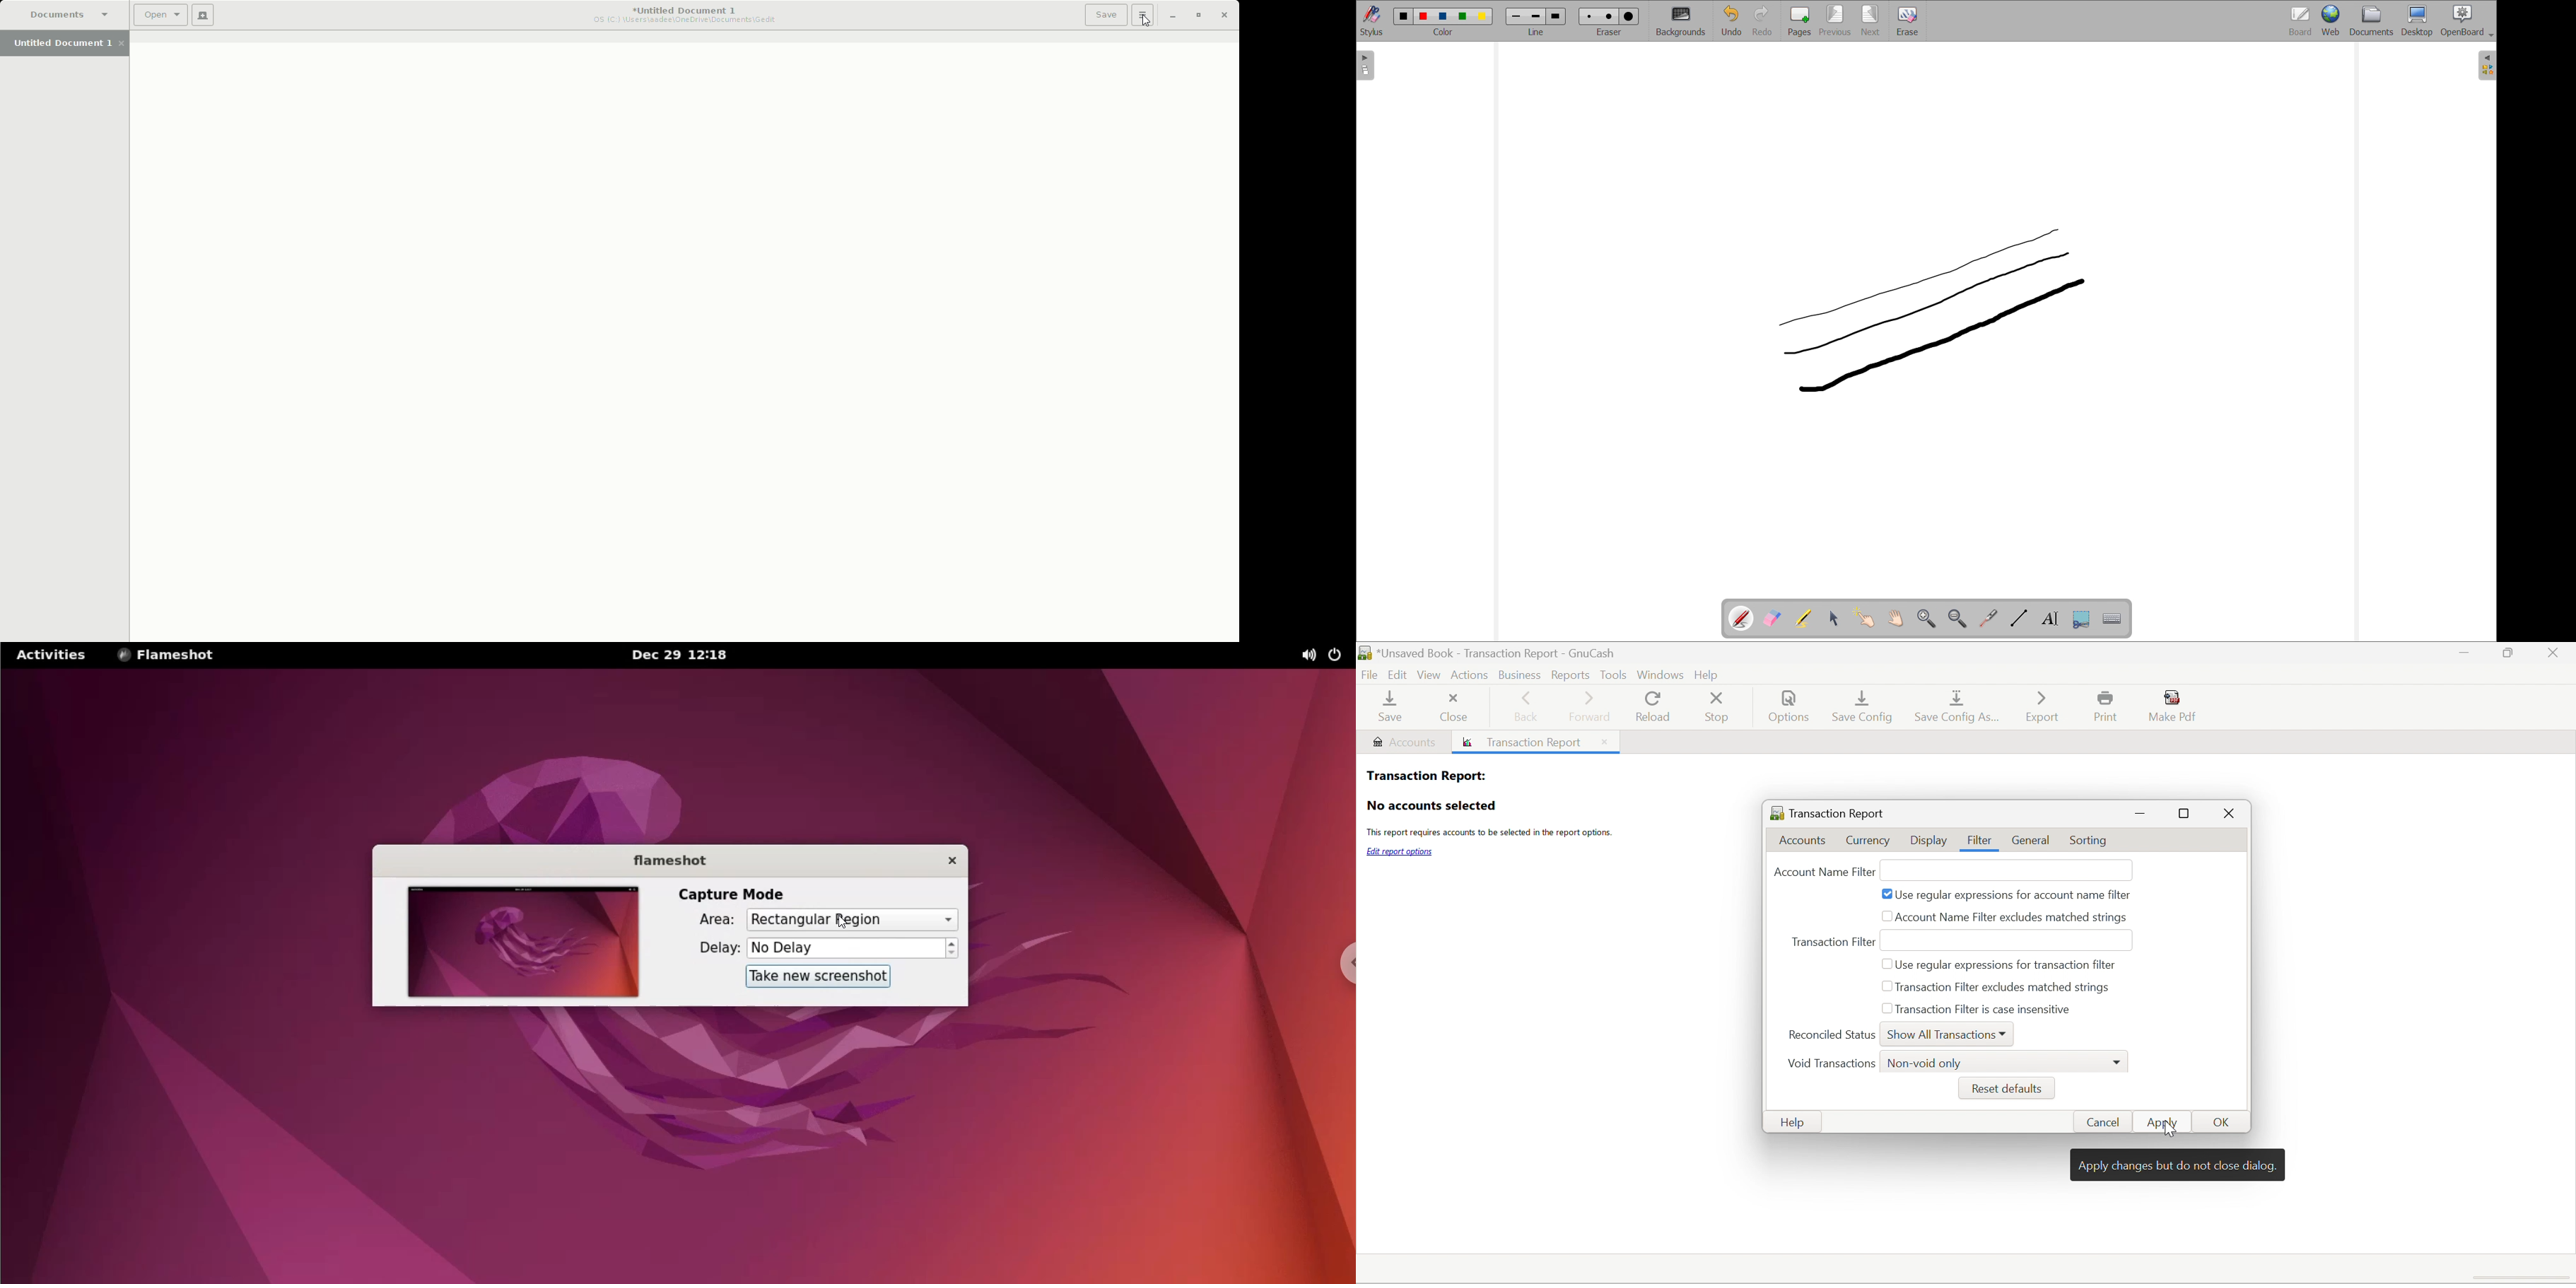 The height and width of the screenshot is (1288, 2576). Describe the element at coordinates (1796, 1123) in the screenshot. I see `Help` at that location.